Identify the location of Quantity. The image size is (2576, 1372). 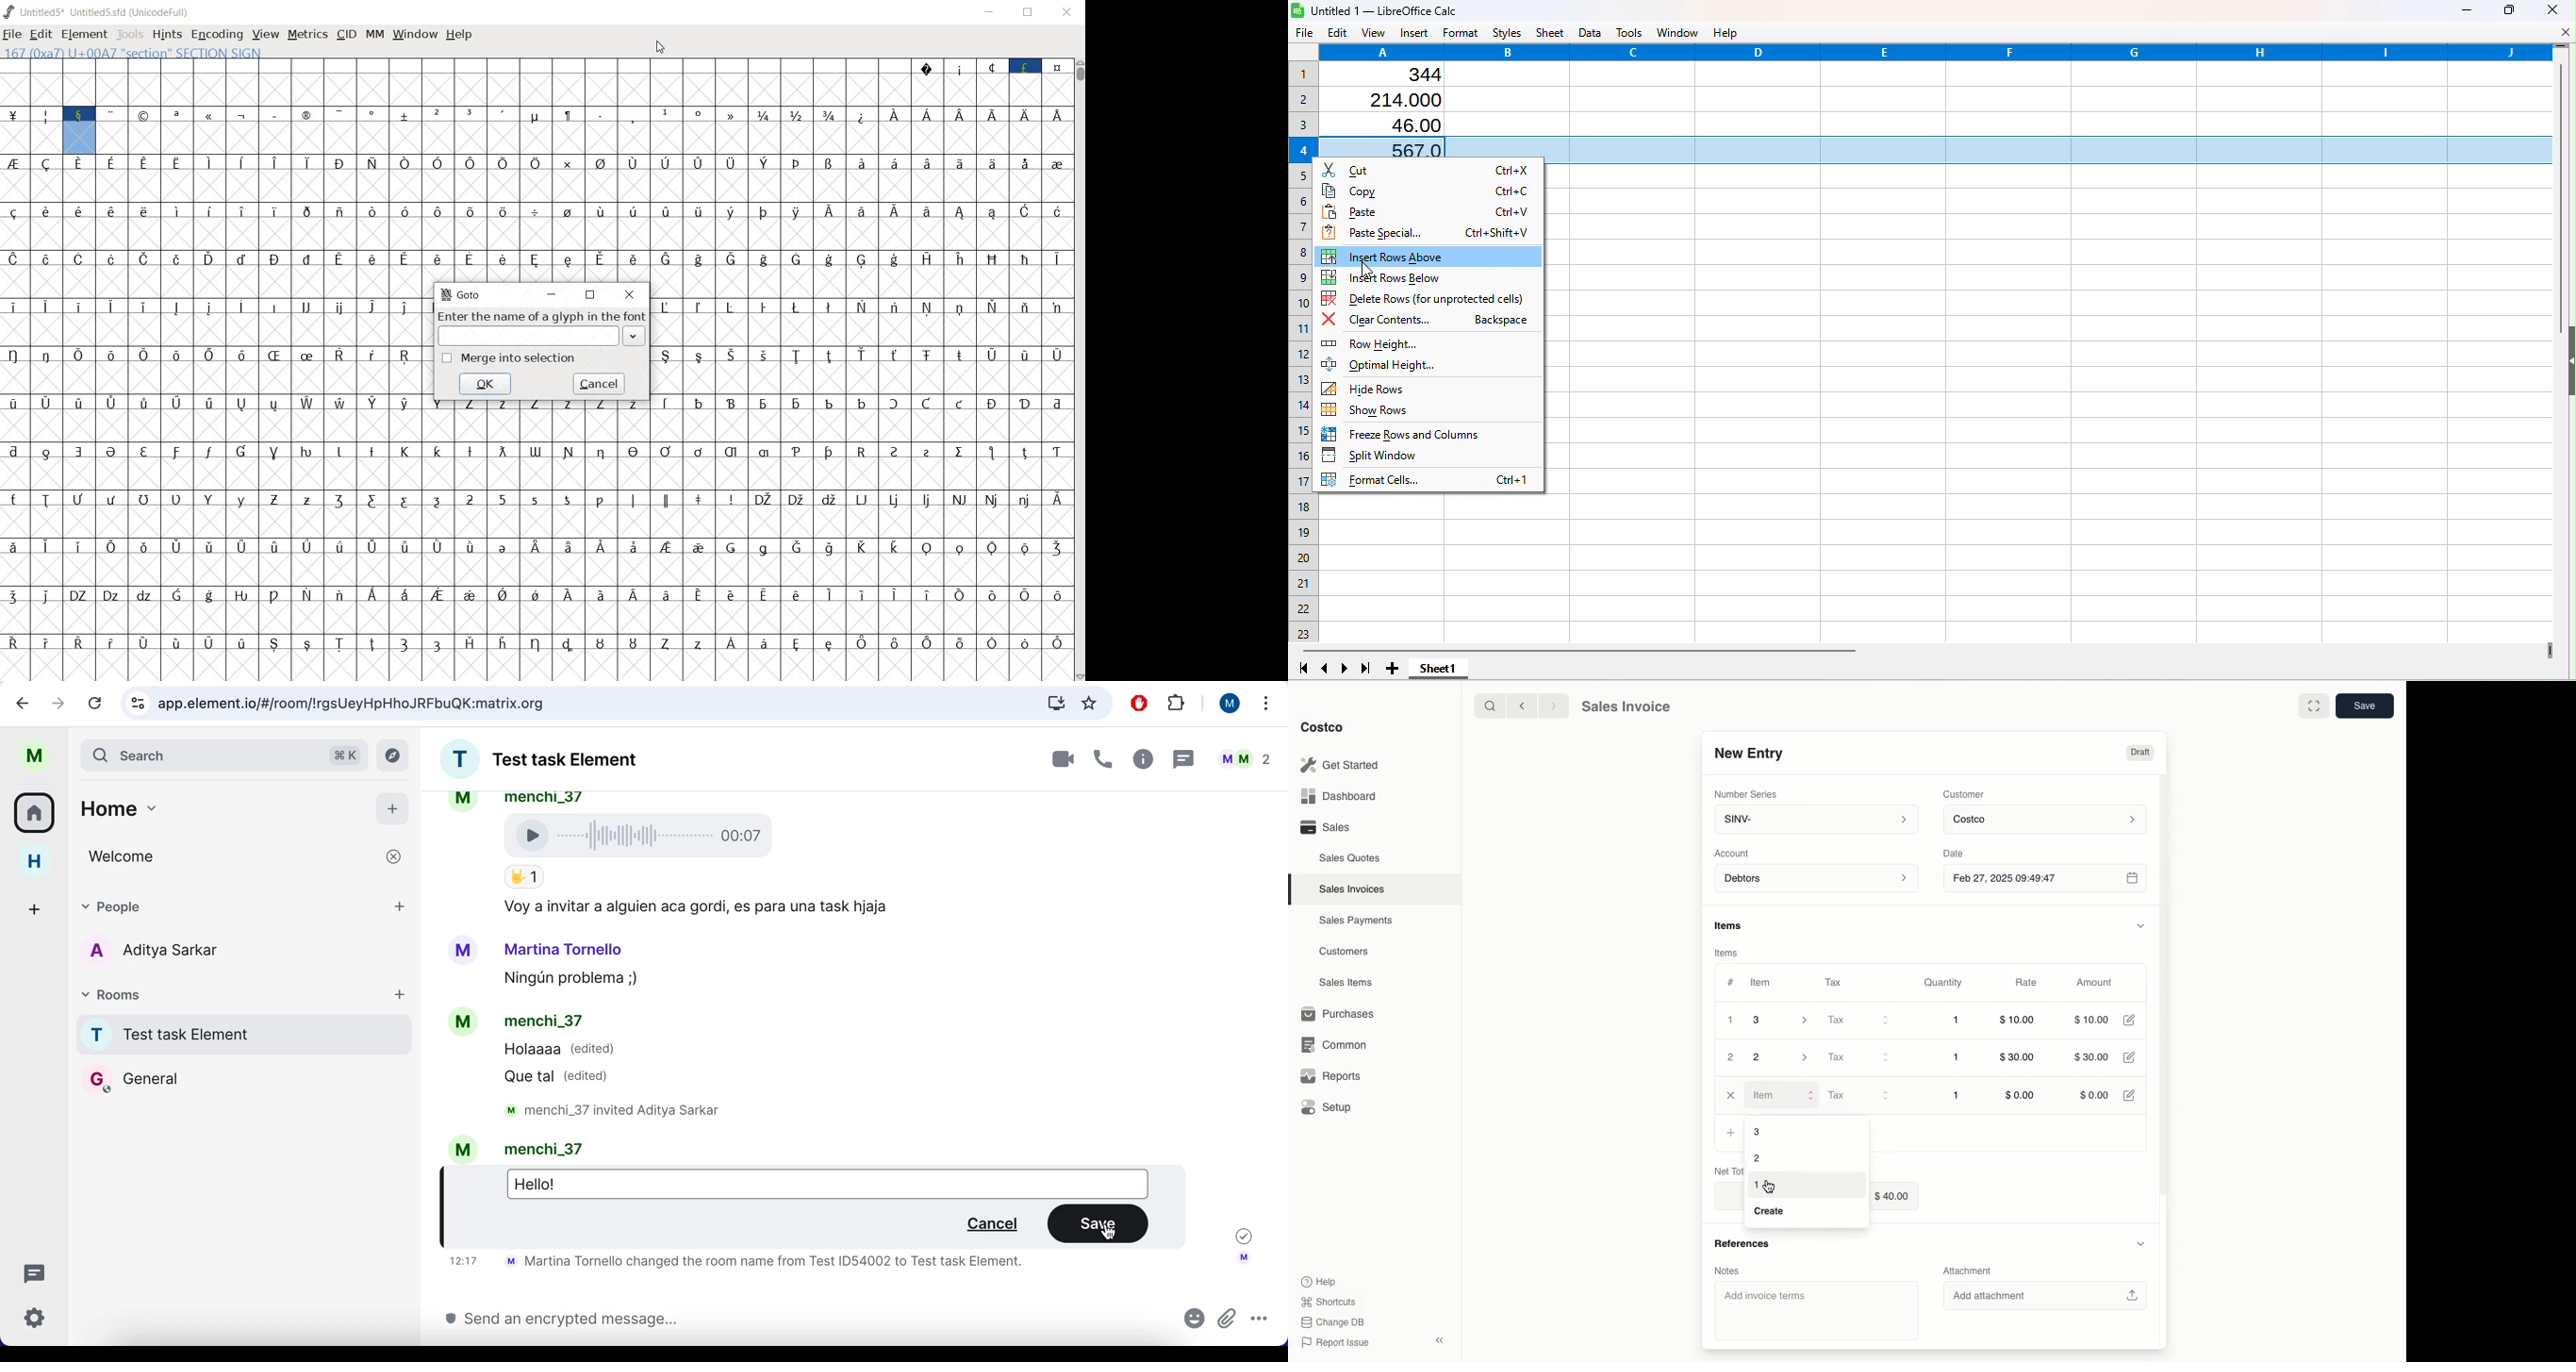
(1945, 983).